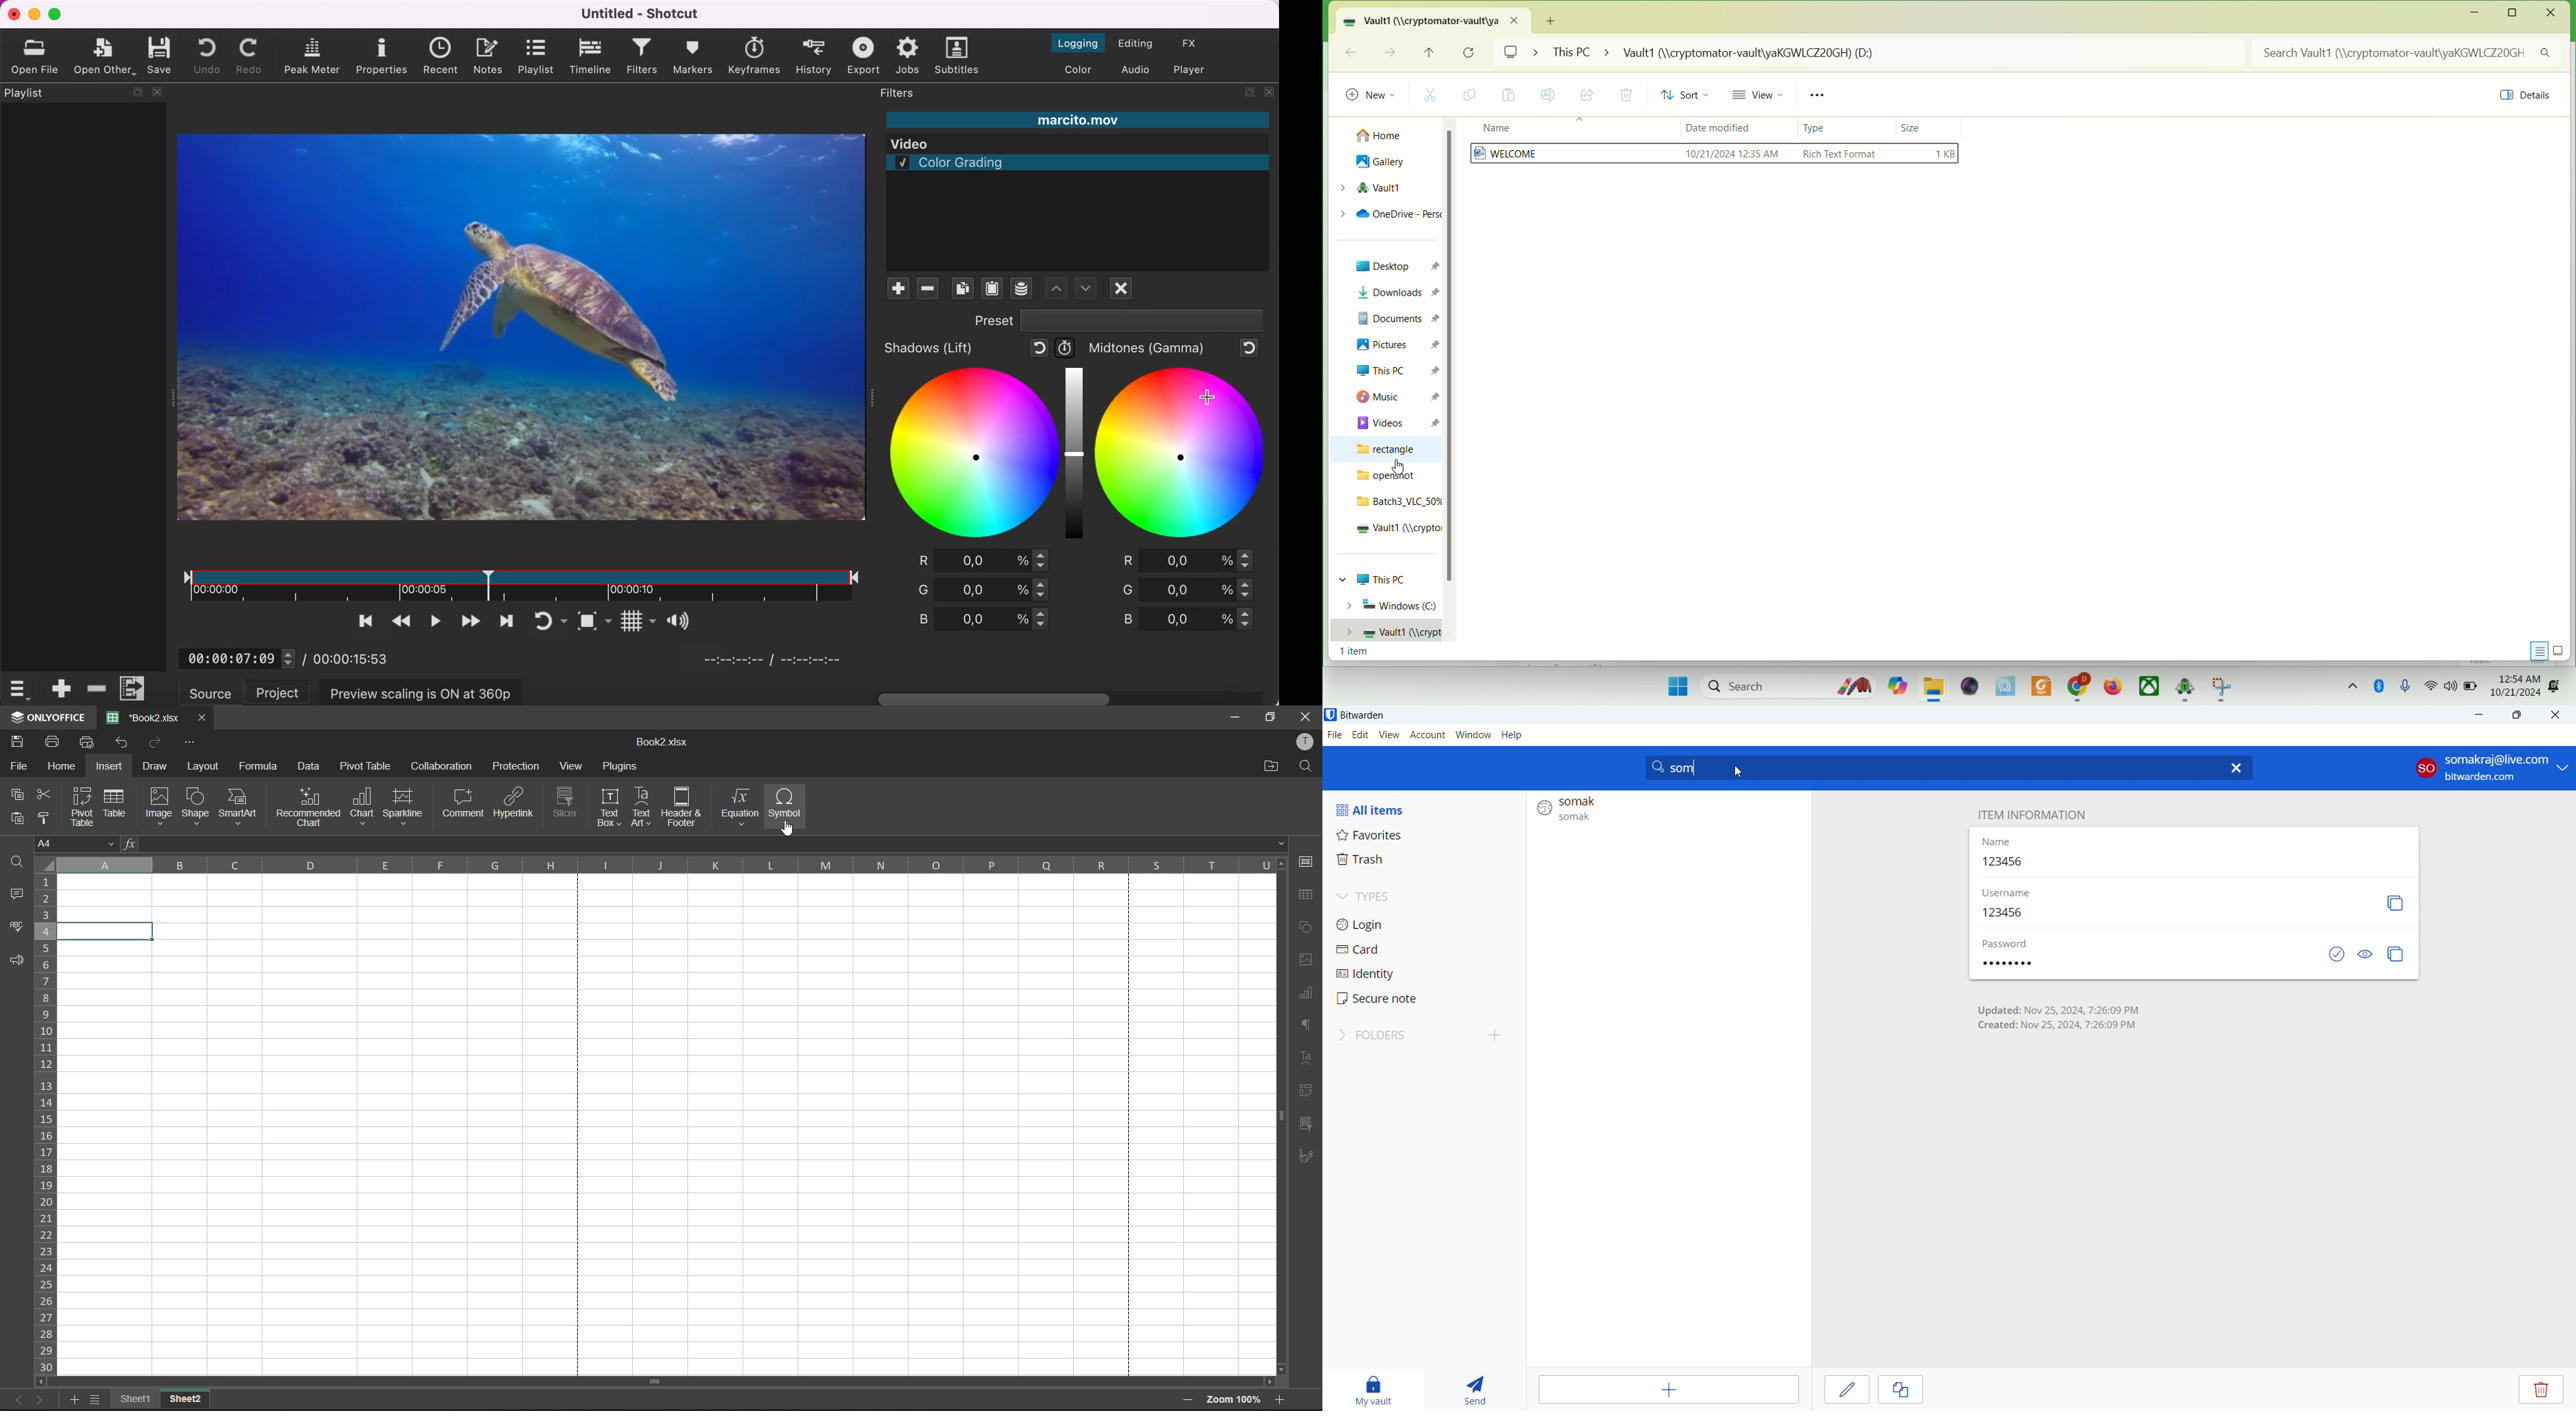  I want to click on type, so click(1817, 130).